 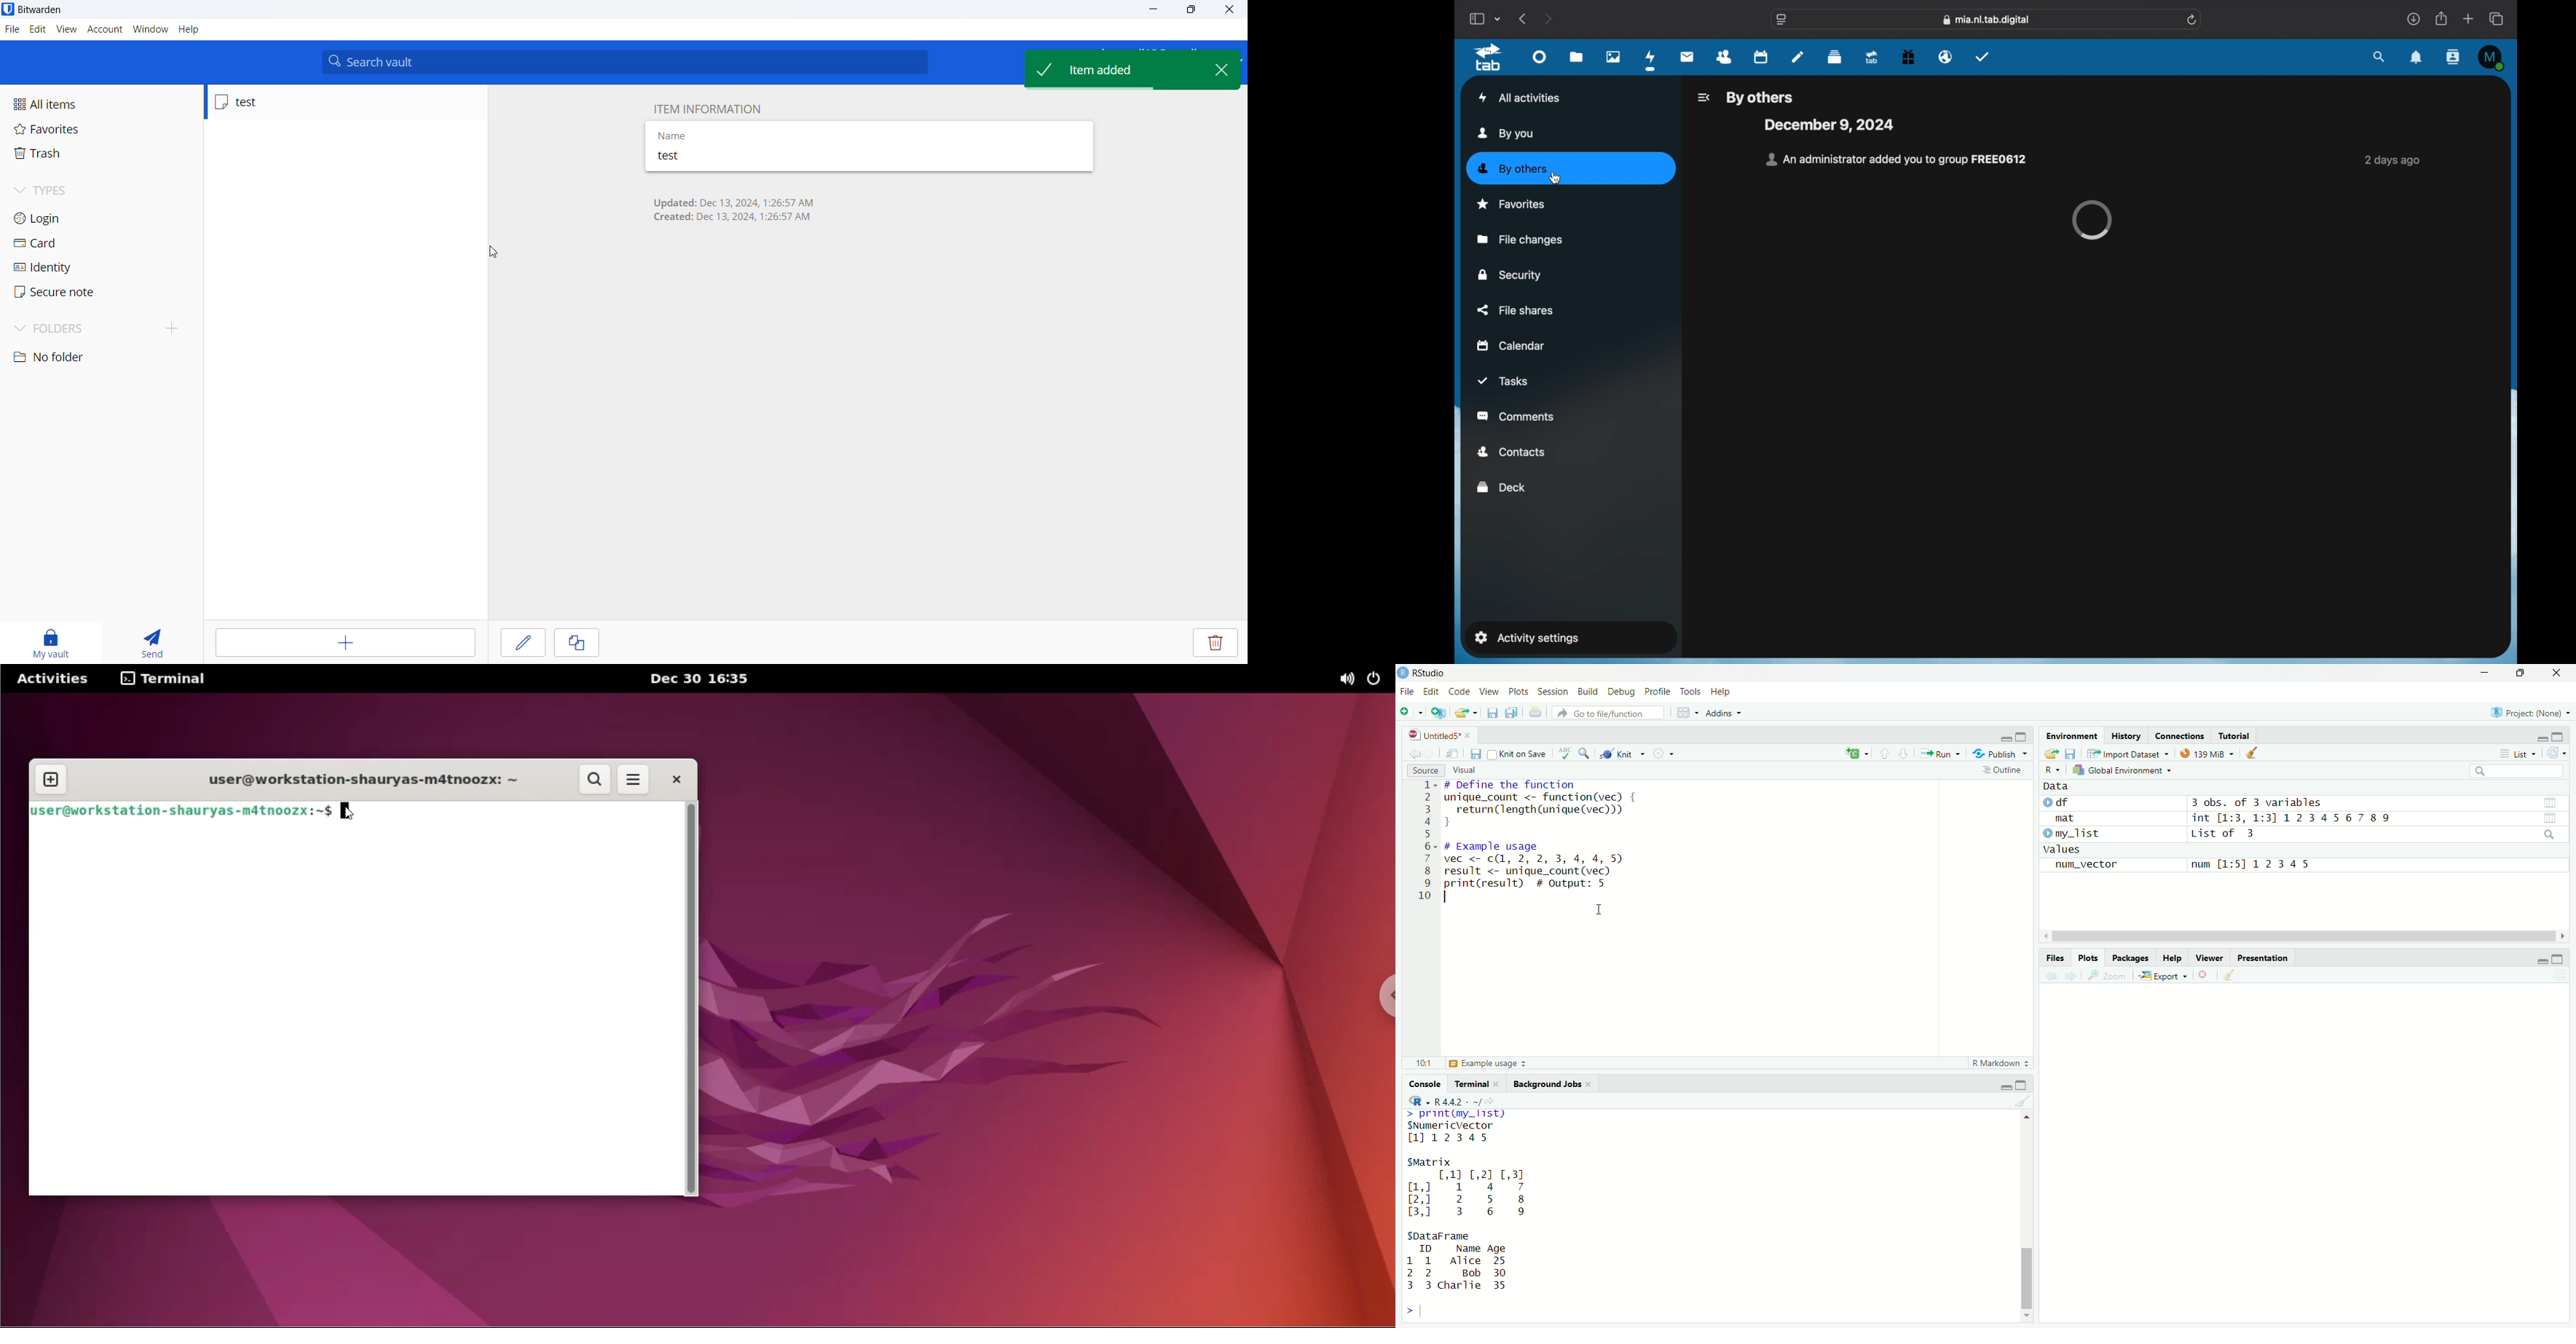 I want to click on untitled5, so click(x=1437, y=734).